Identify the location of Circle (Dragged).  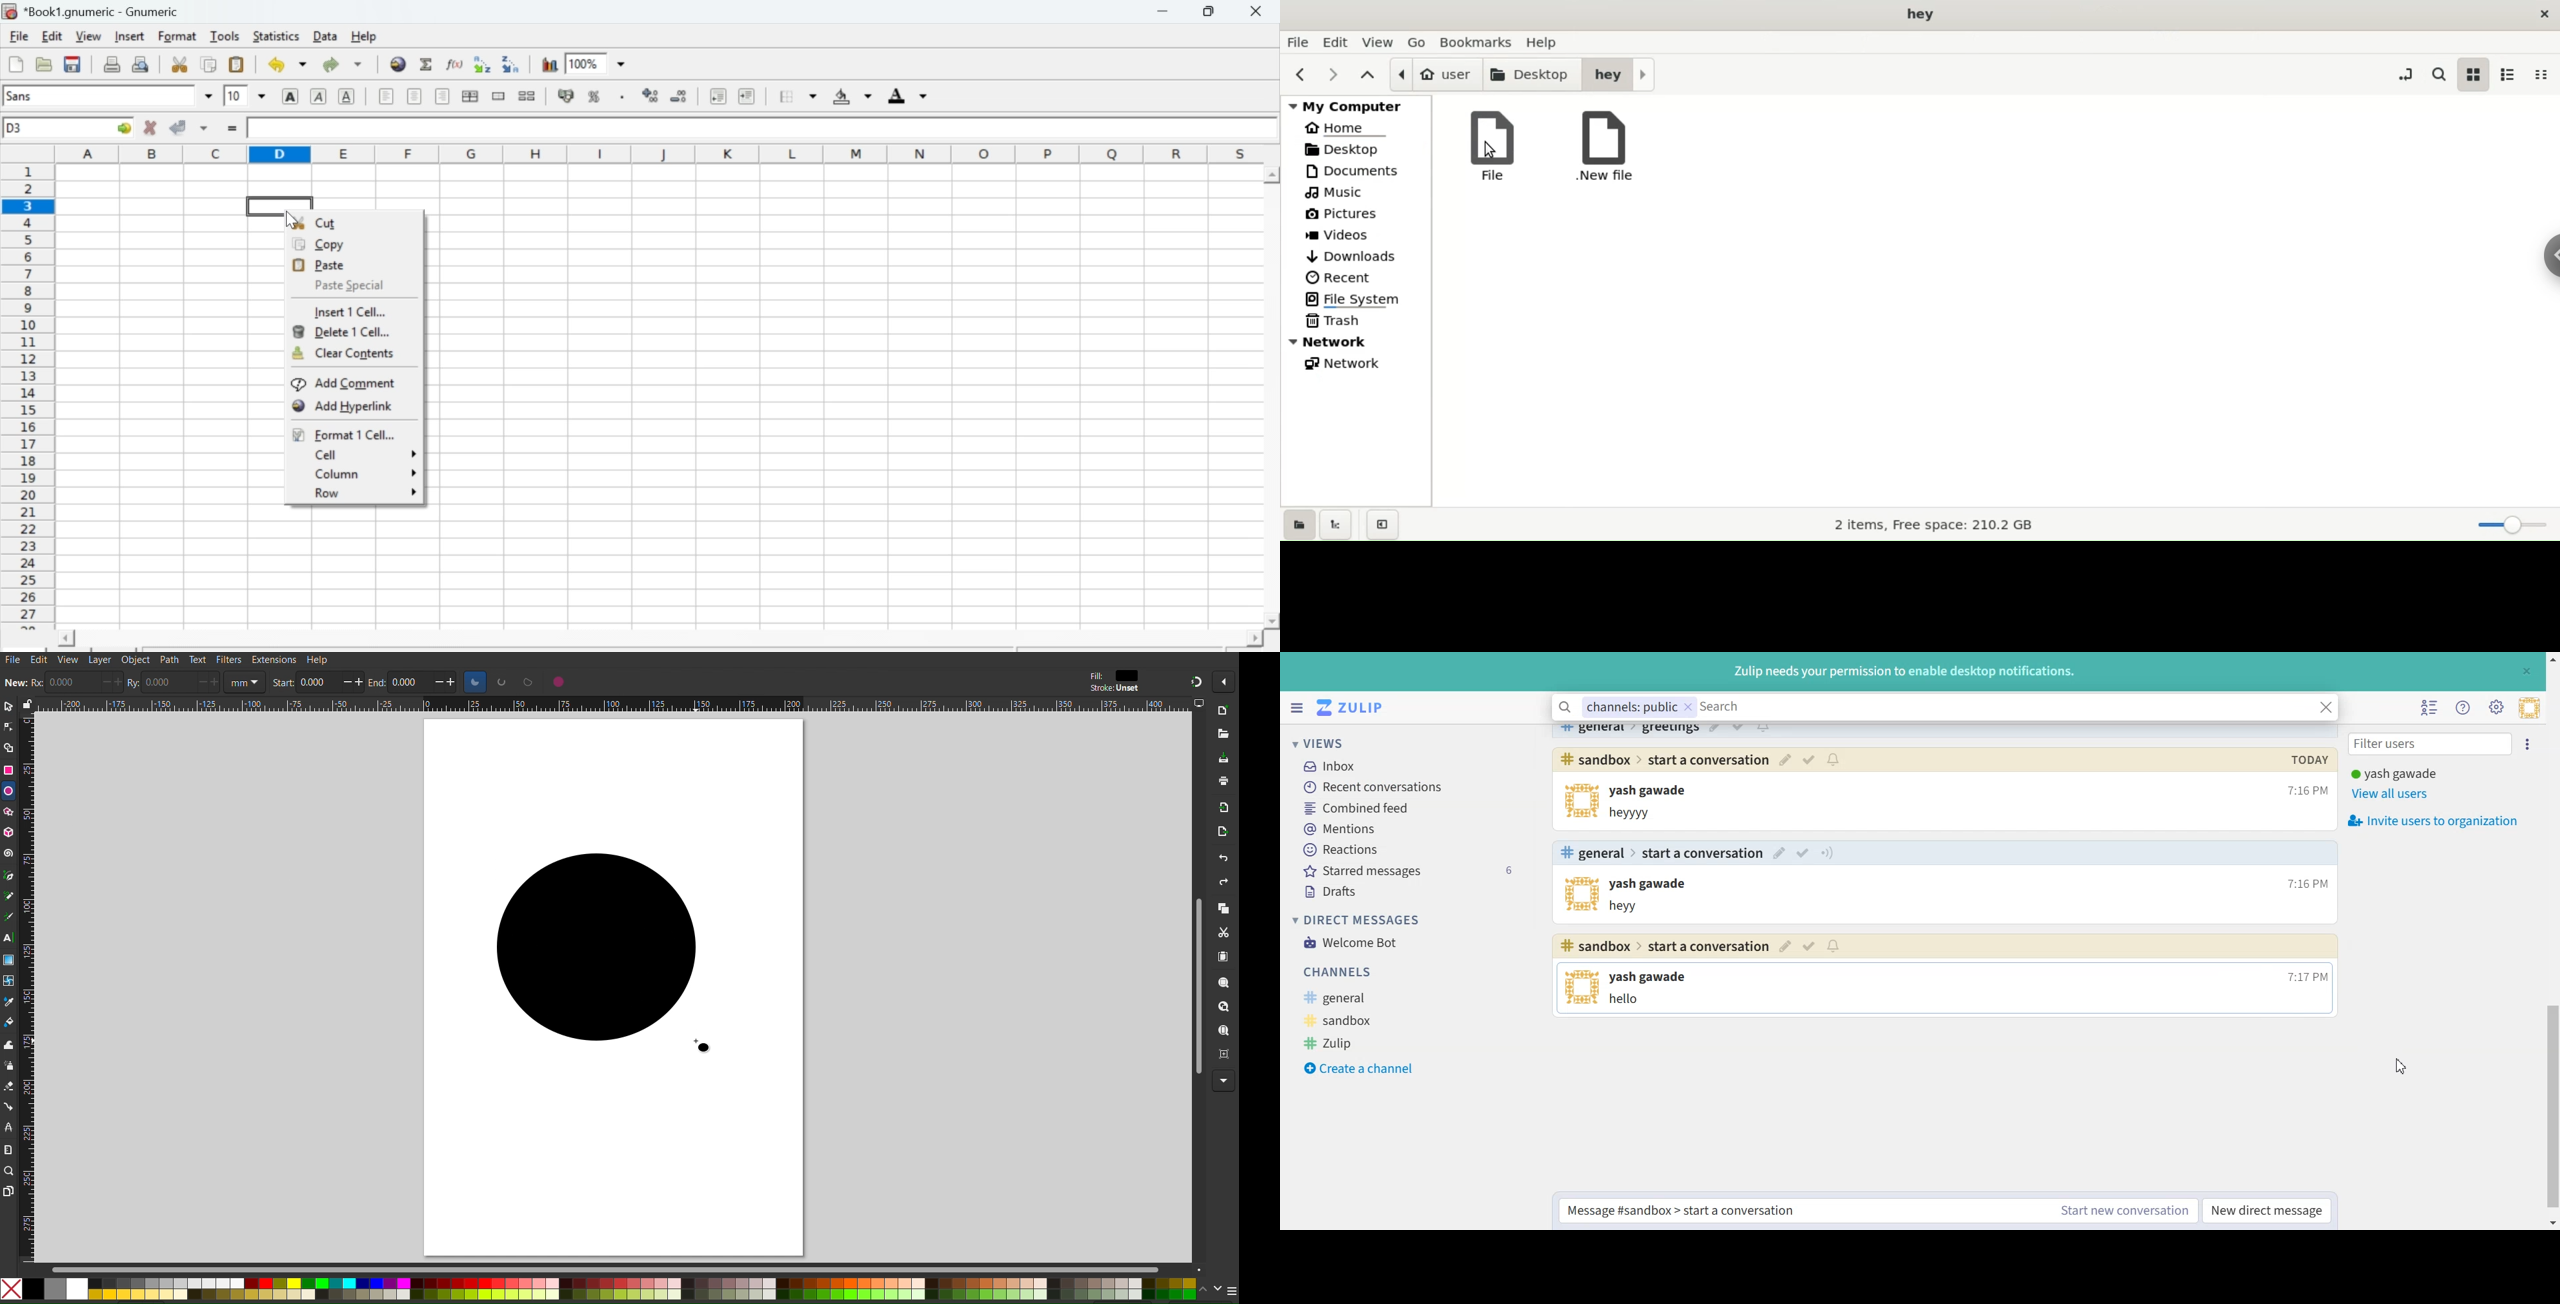
(605, 944).